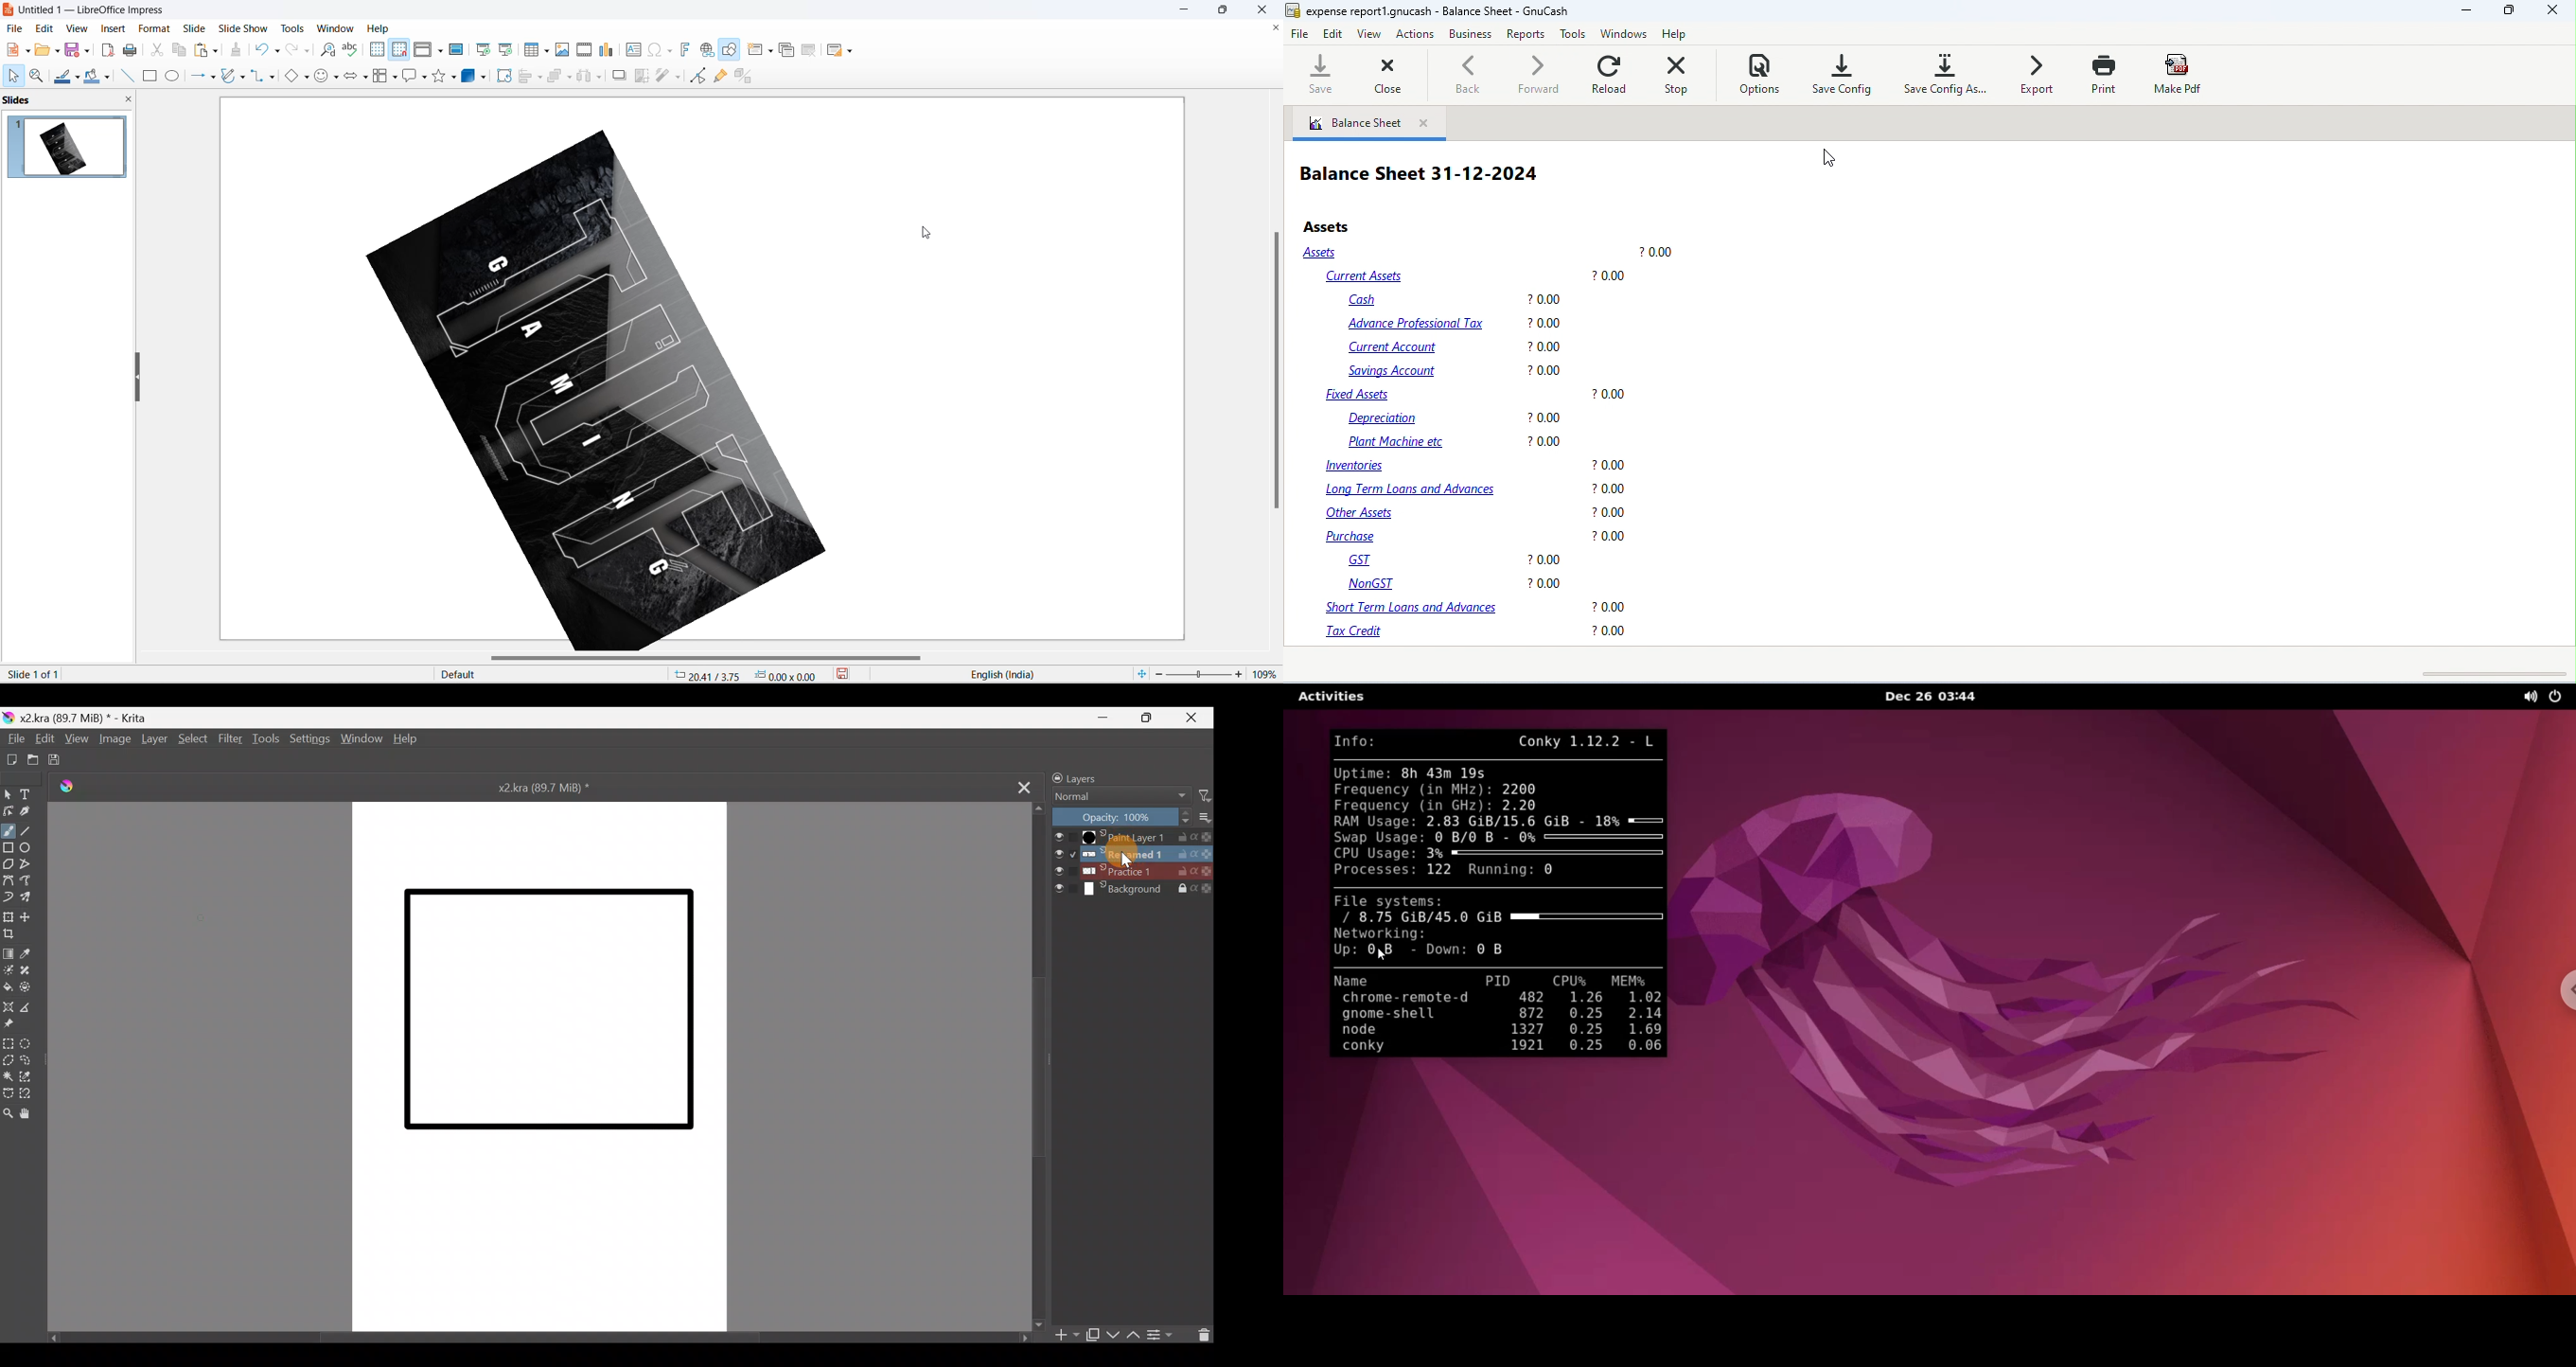 This screenshot has height=1372, width=2576. Describe the element at coordinates (203, 50) in the screenshot. I see `paste` at that location.